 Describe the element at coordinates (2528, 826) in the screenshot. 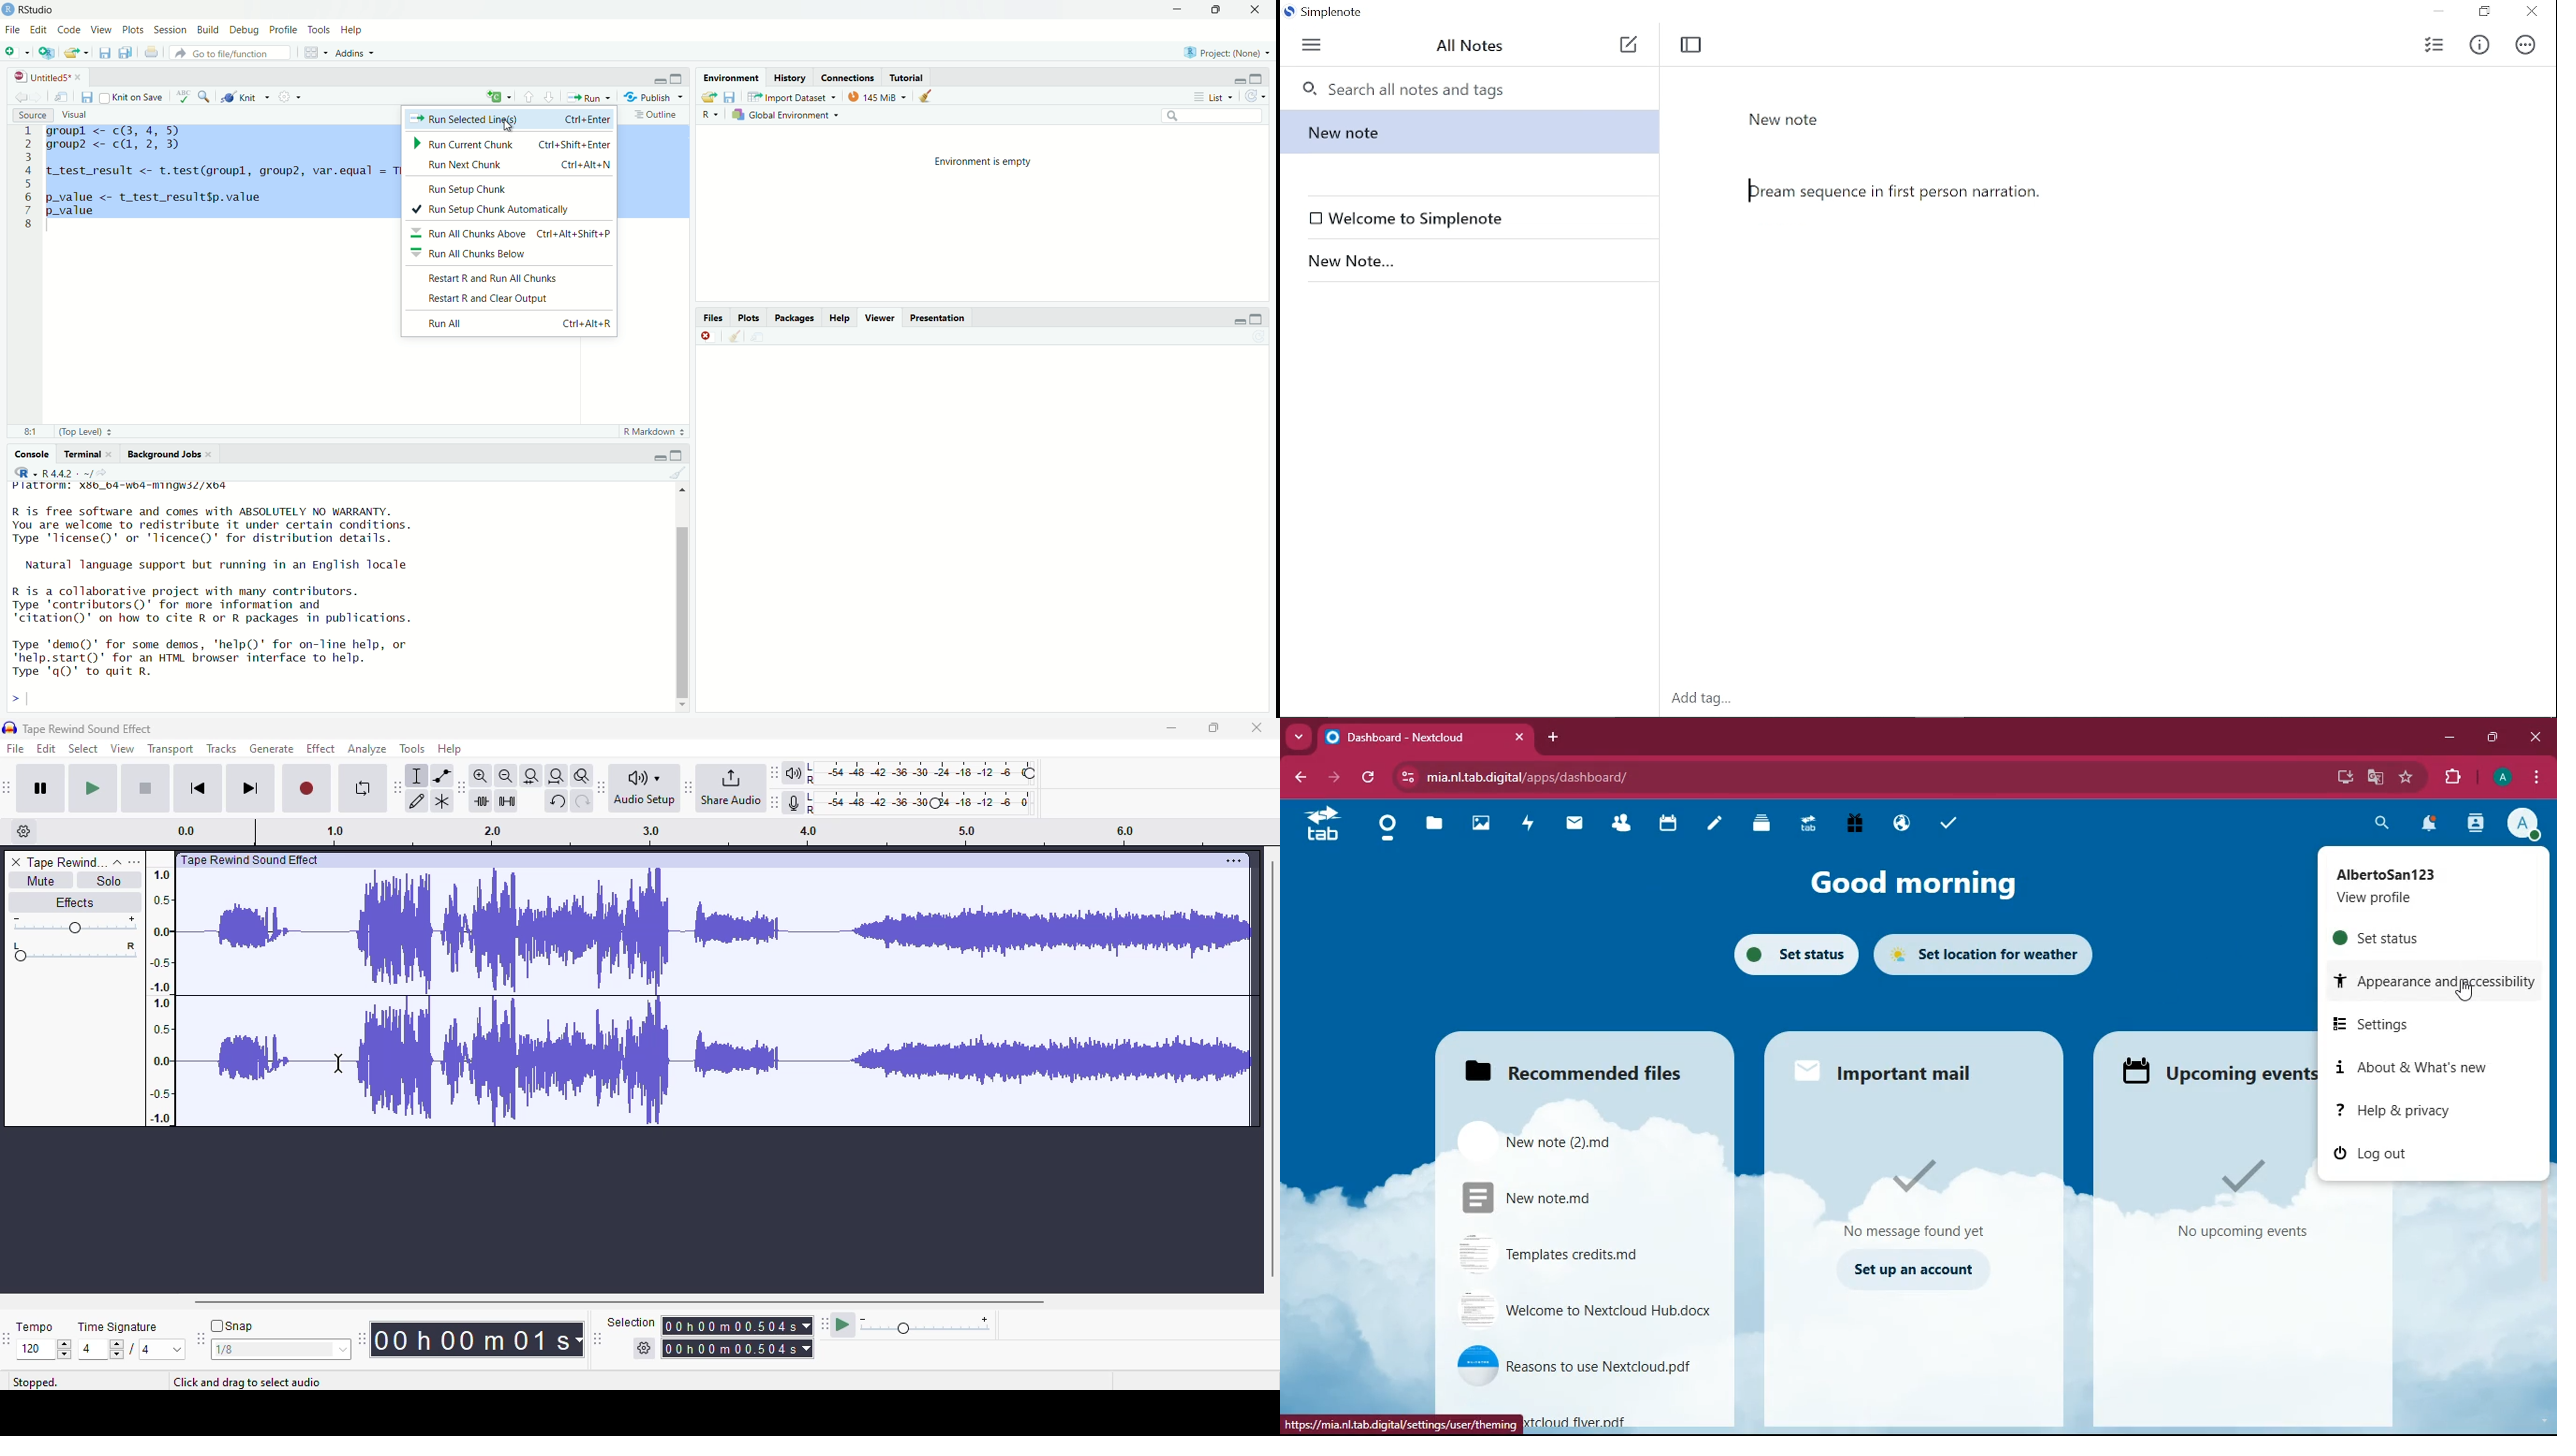

I see `profile` at that location.